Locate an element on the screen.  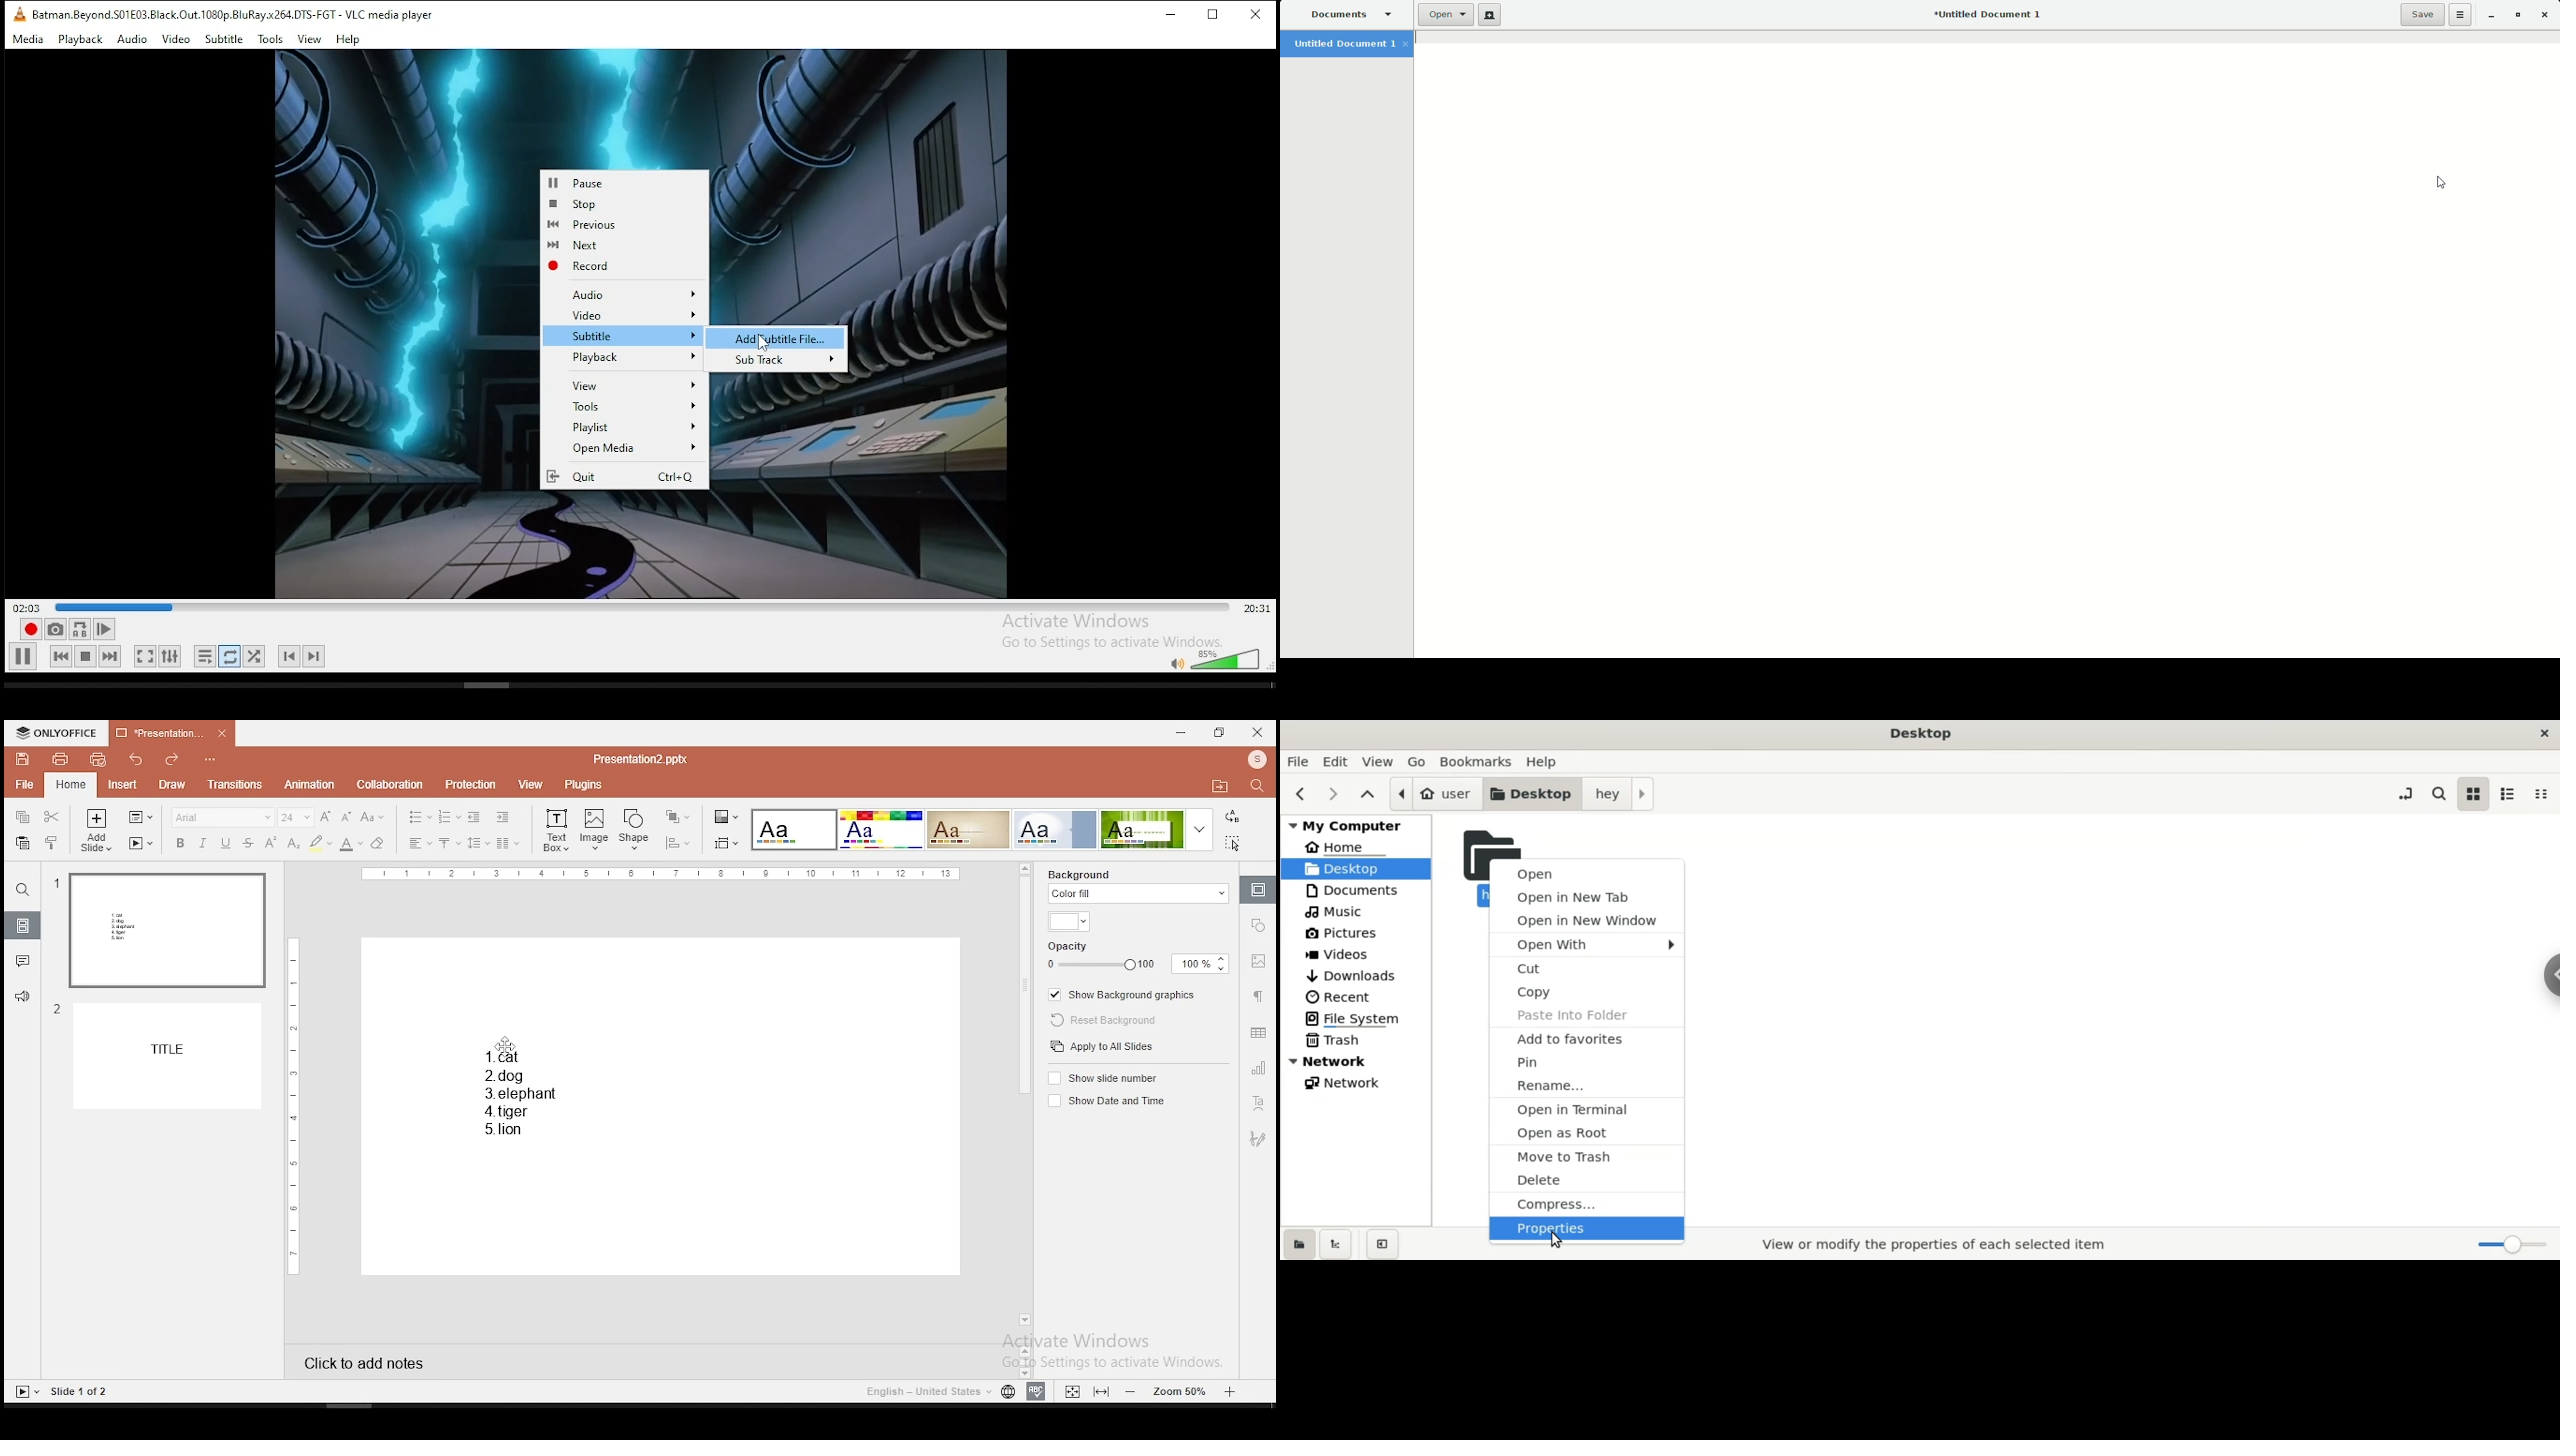
select slide size is located at coordinates (727, 842).